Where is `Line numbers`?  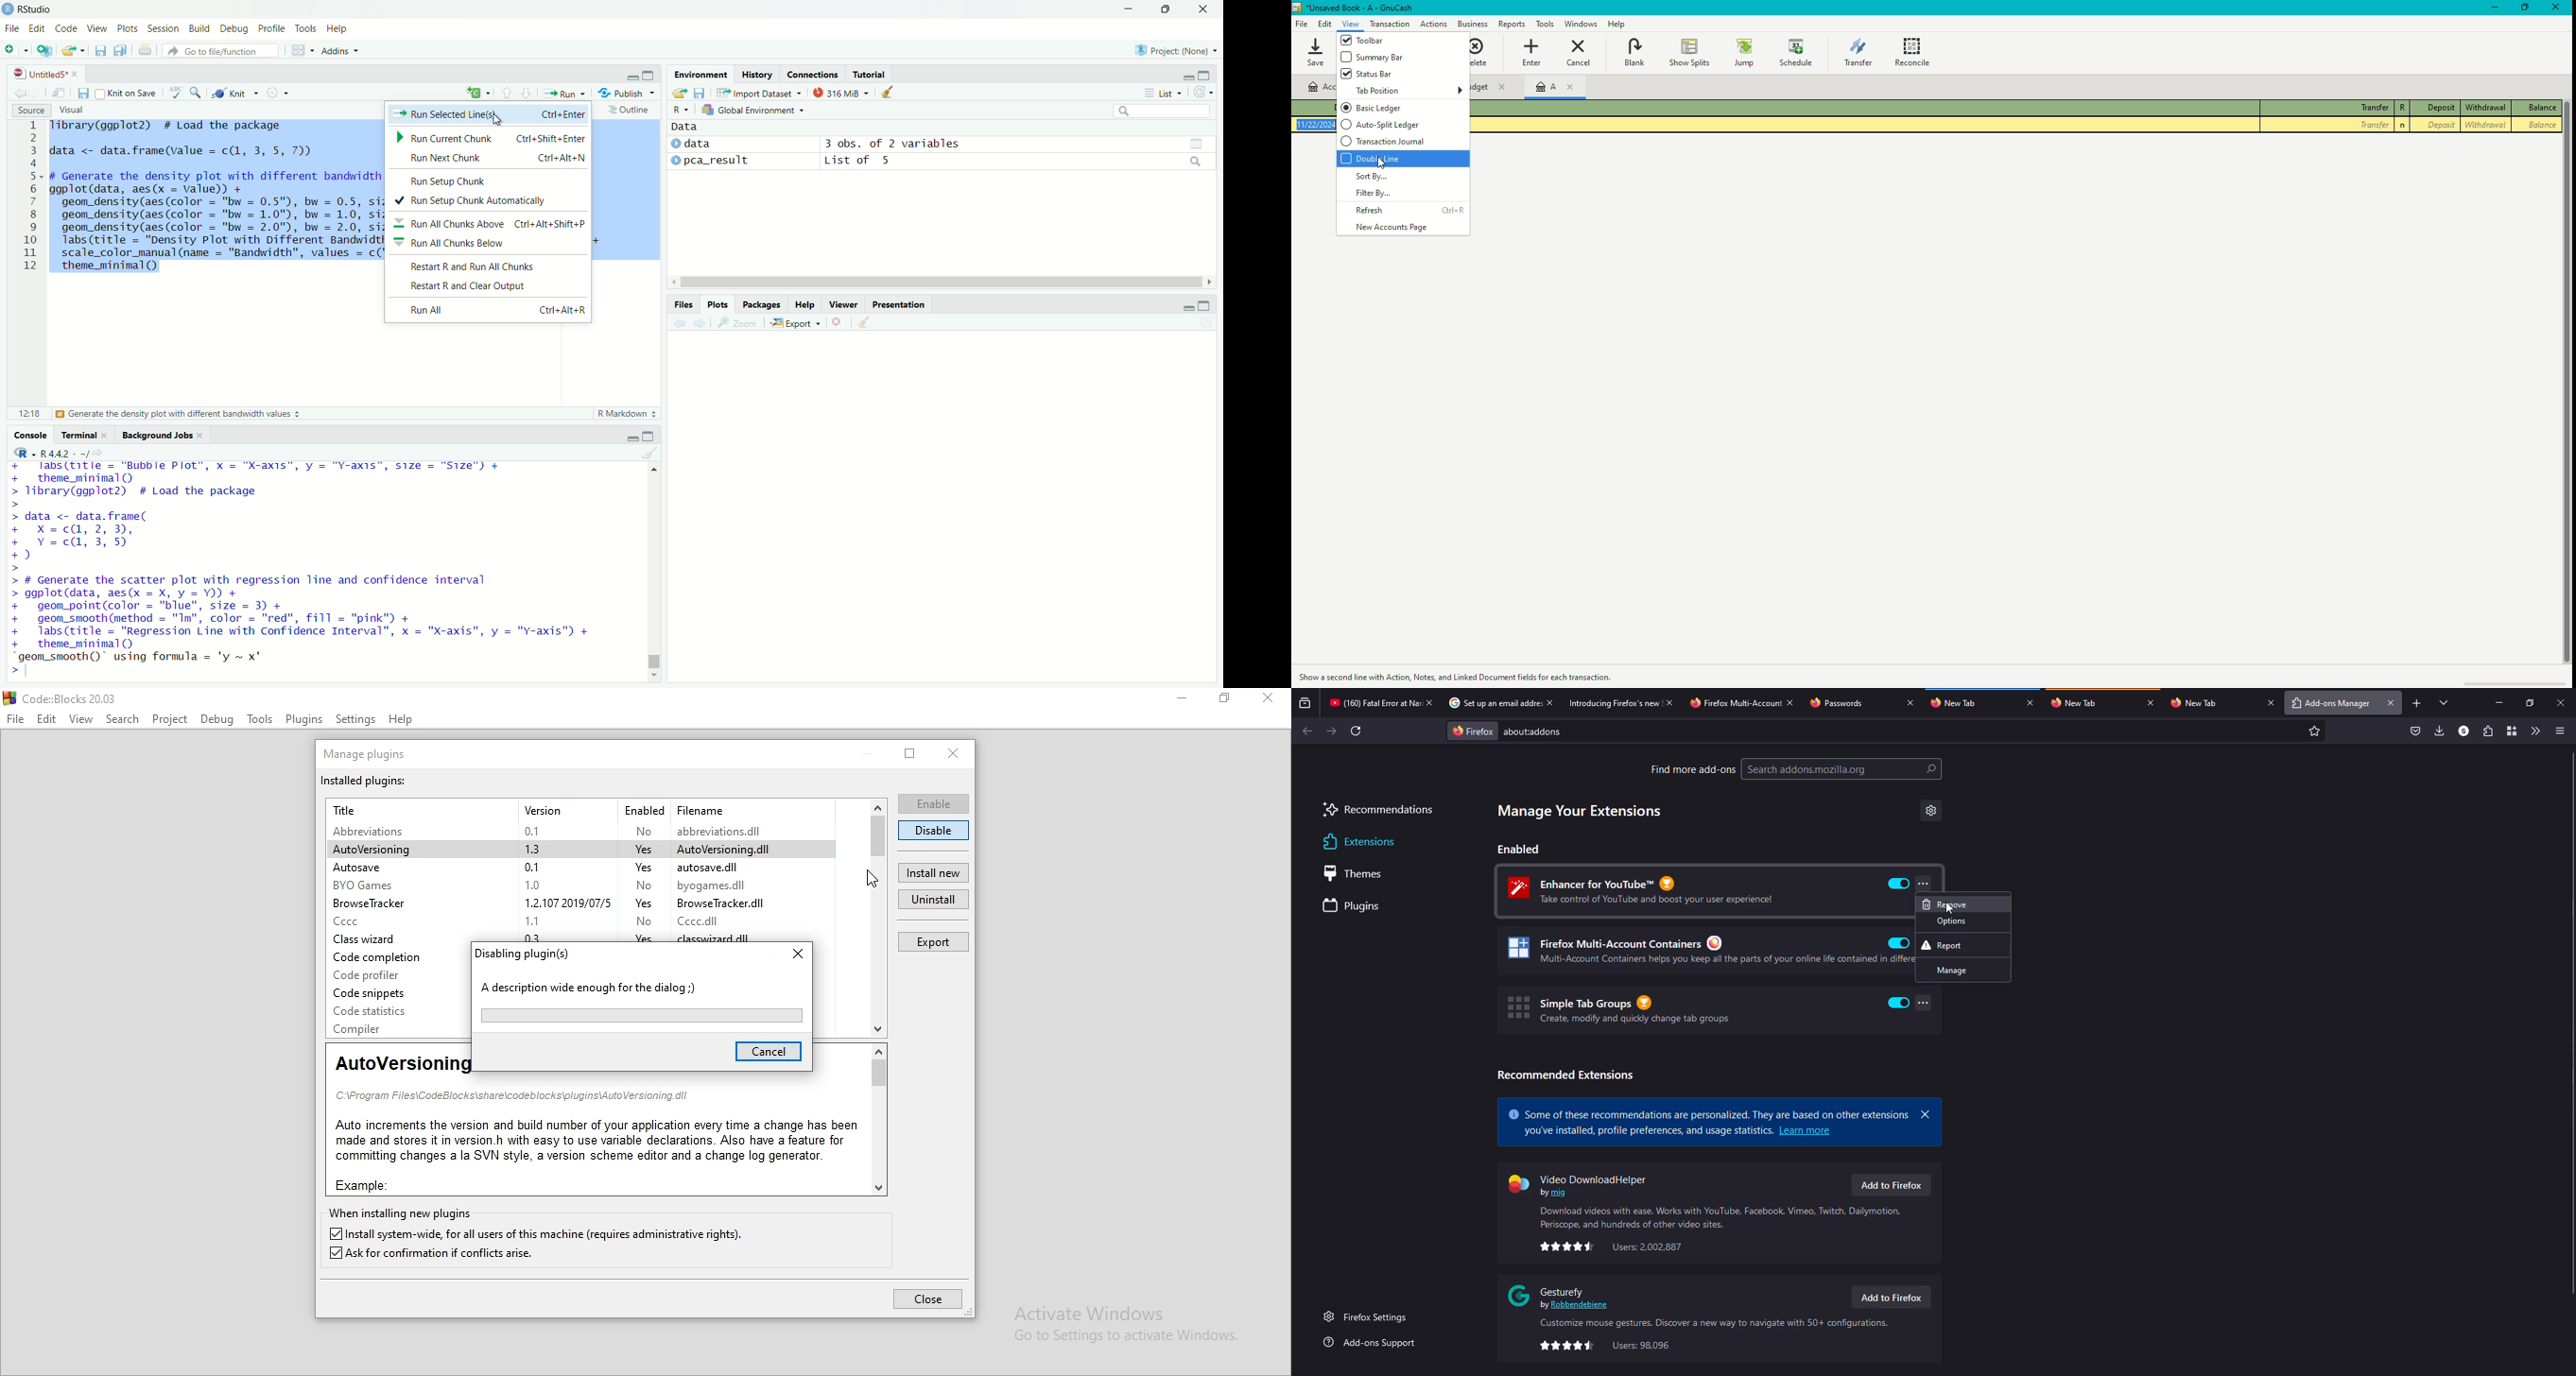
Line numbers is located at coordinates (27, 197).